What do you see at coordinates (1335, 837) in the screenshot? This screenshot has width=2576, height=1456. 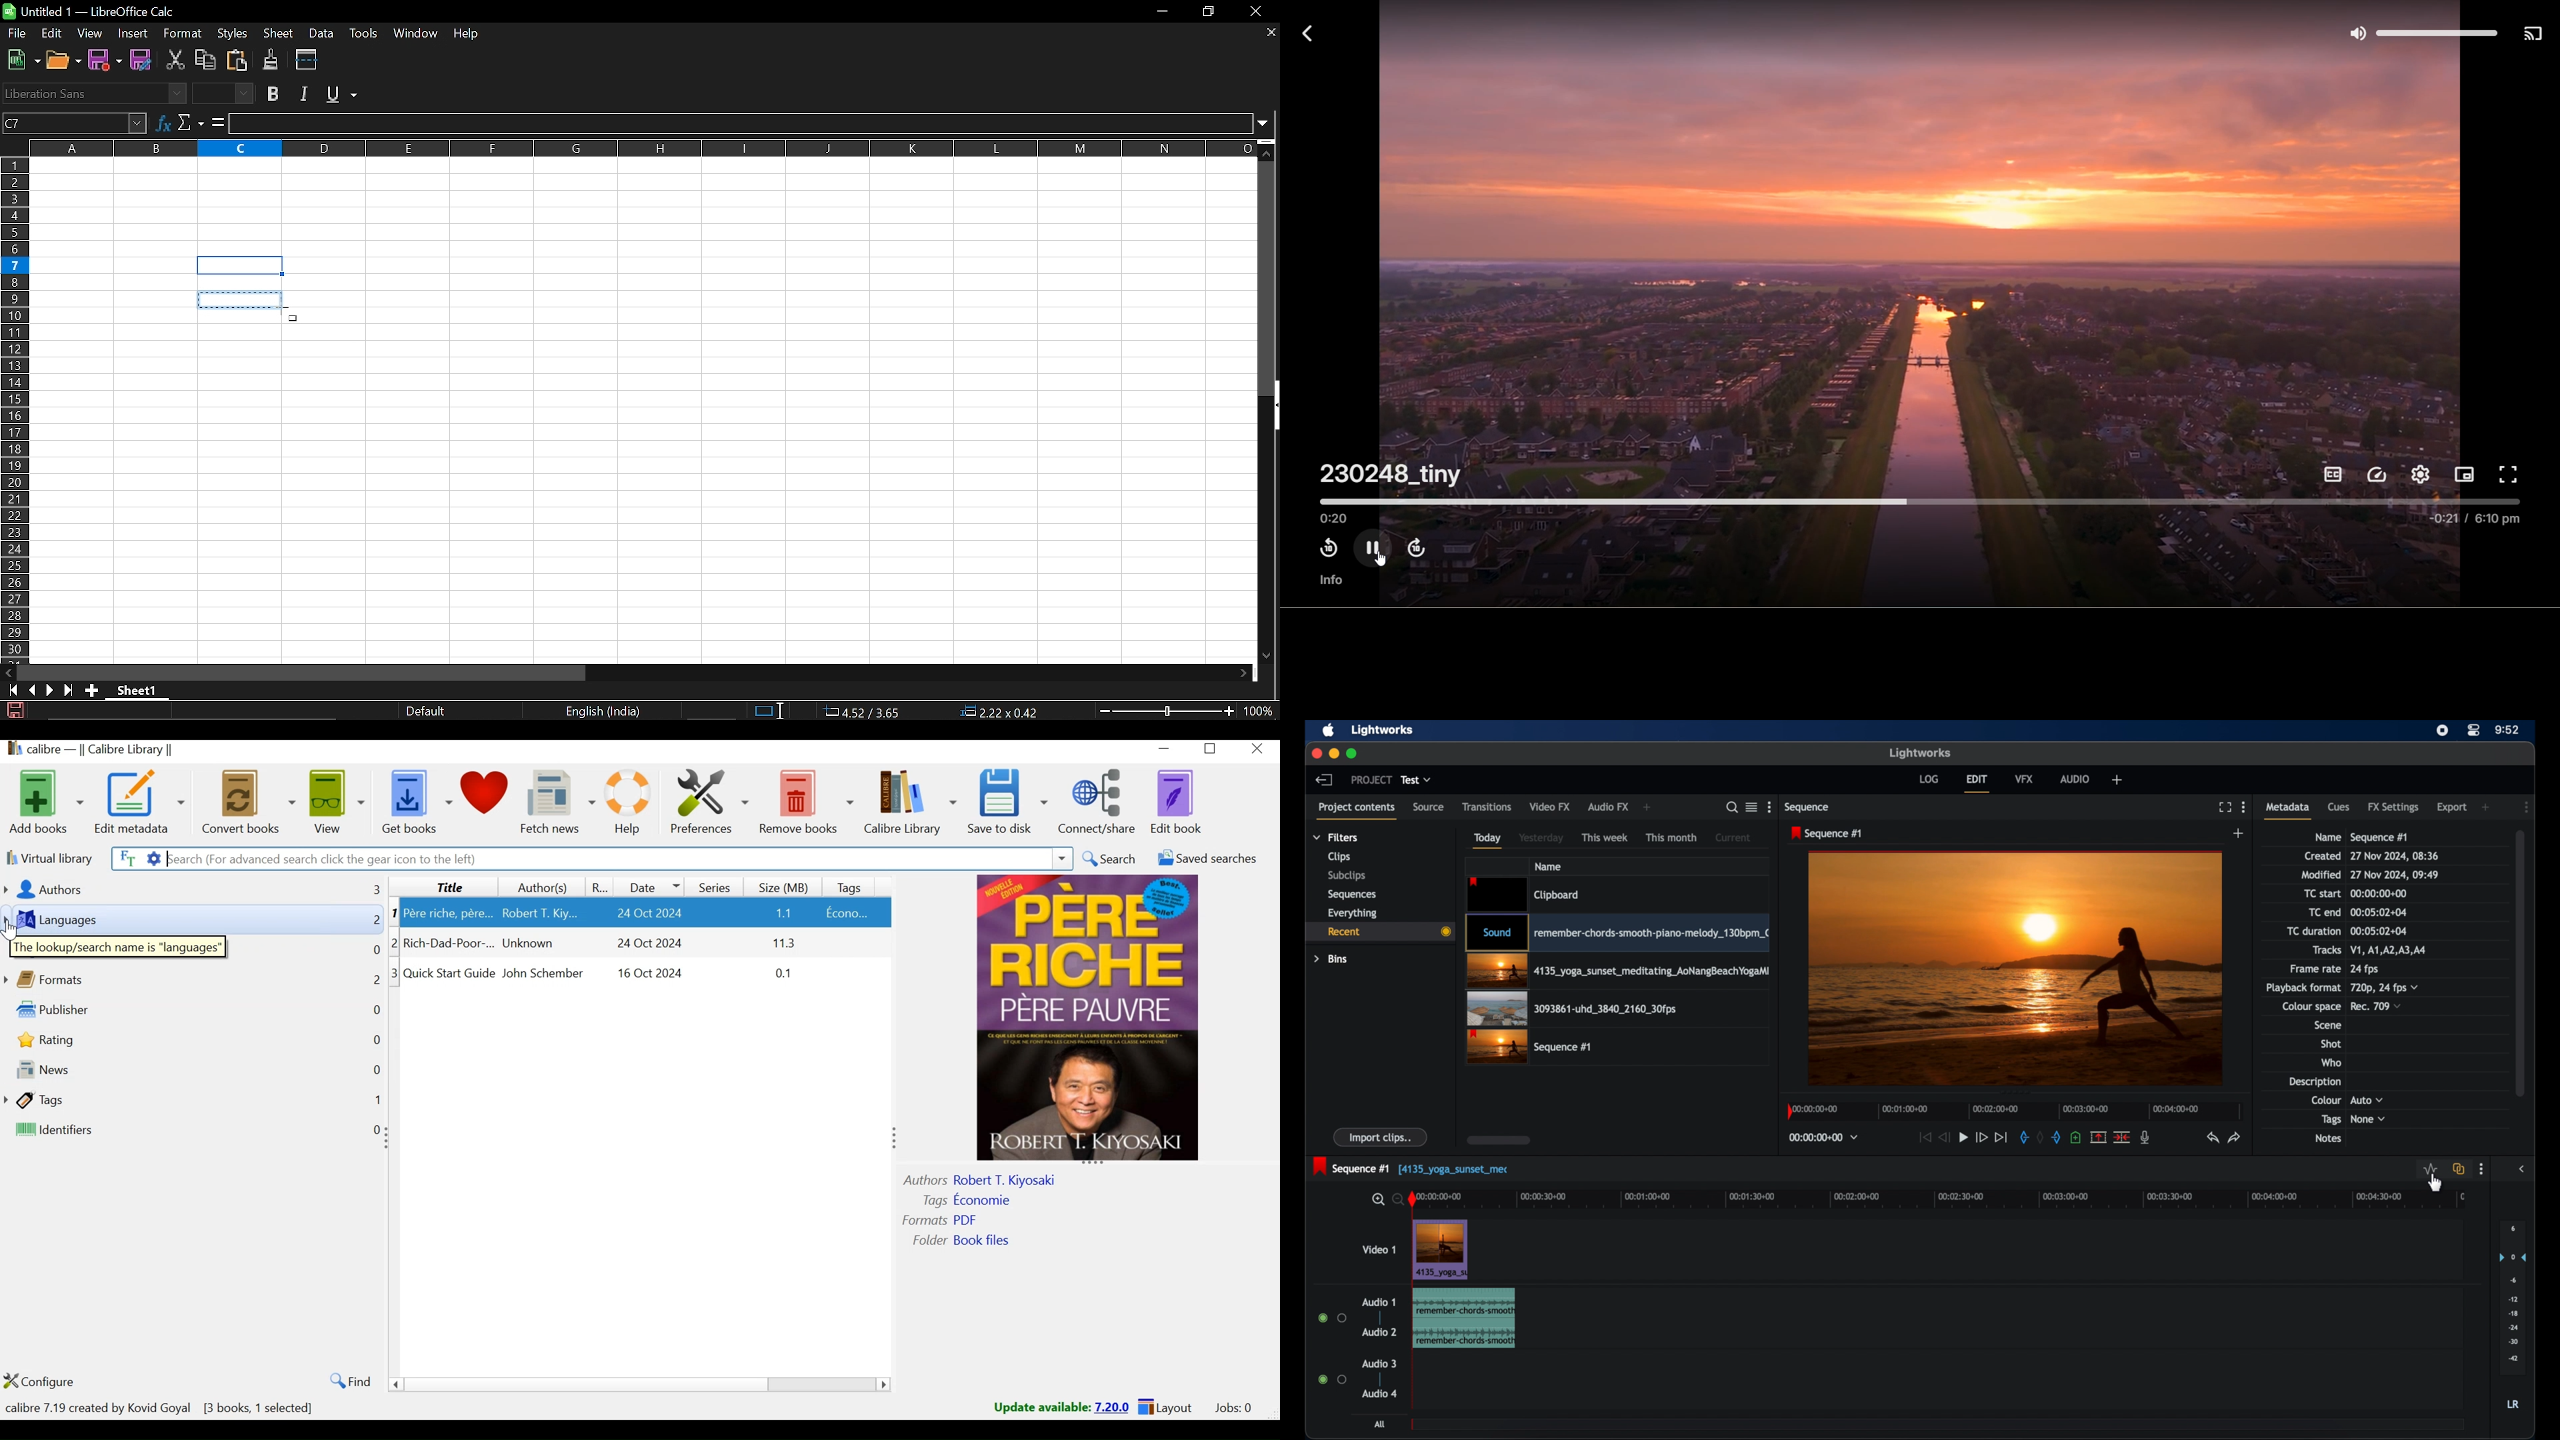 I see `filters dropdown` at bounding box center [1335, 837].